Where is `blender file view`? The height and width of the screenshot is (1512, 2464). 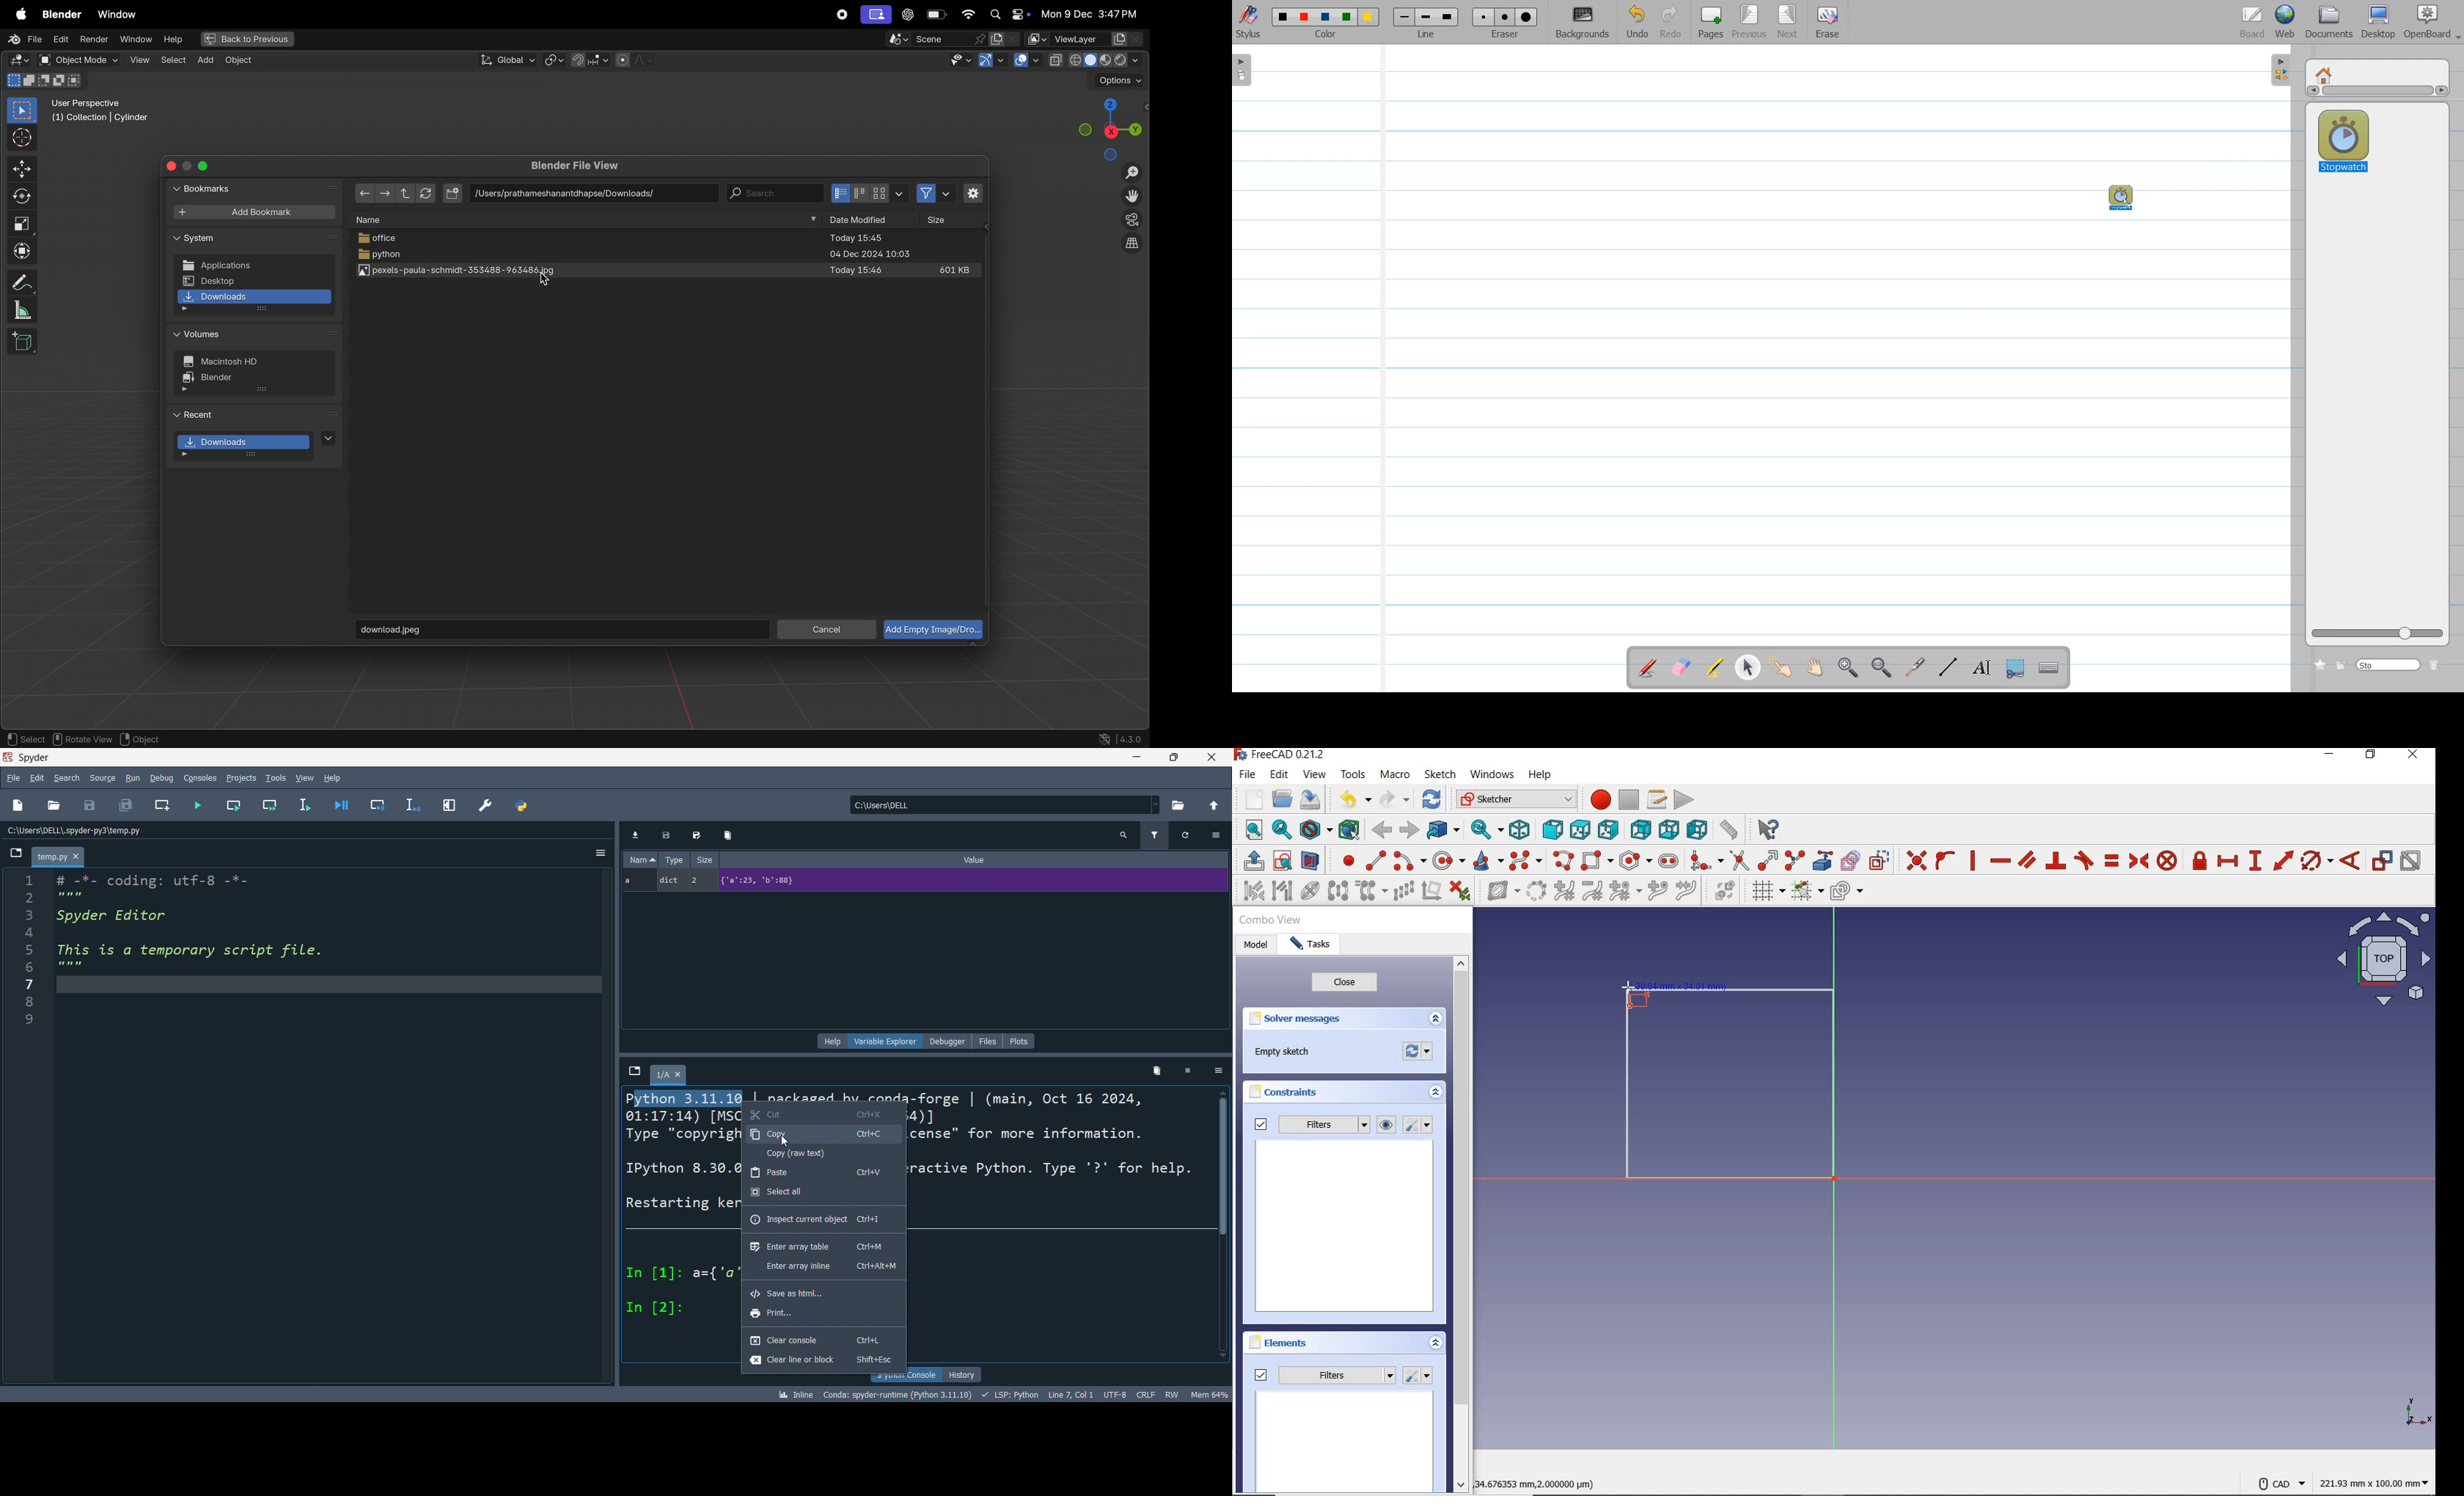 blender file view is located at coordinates (583, 165).